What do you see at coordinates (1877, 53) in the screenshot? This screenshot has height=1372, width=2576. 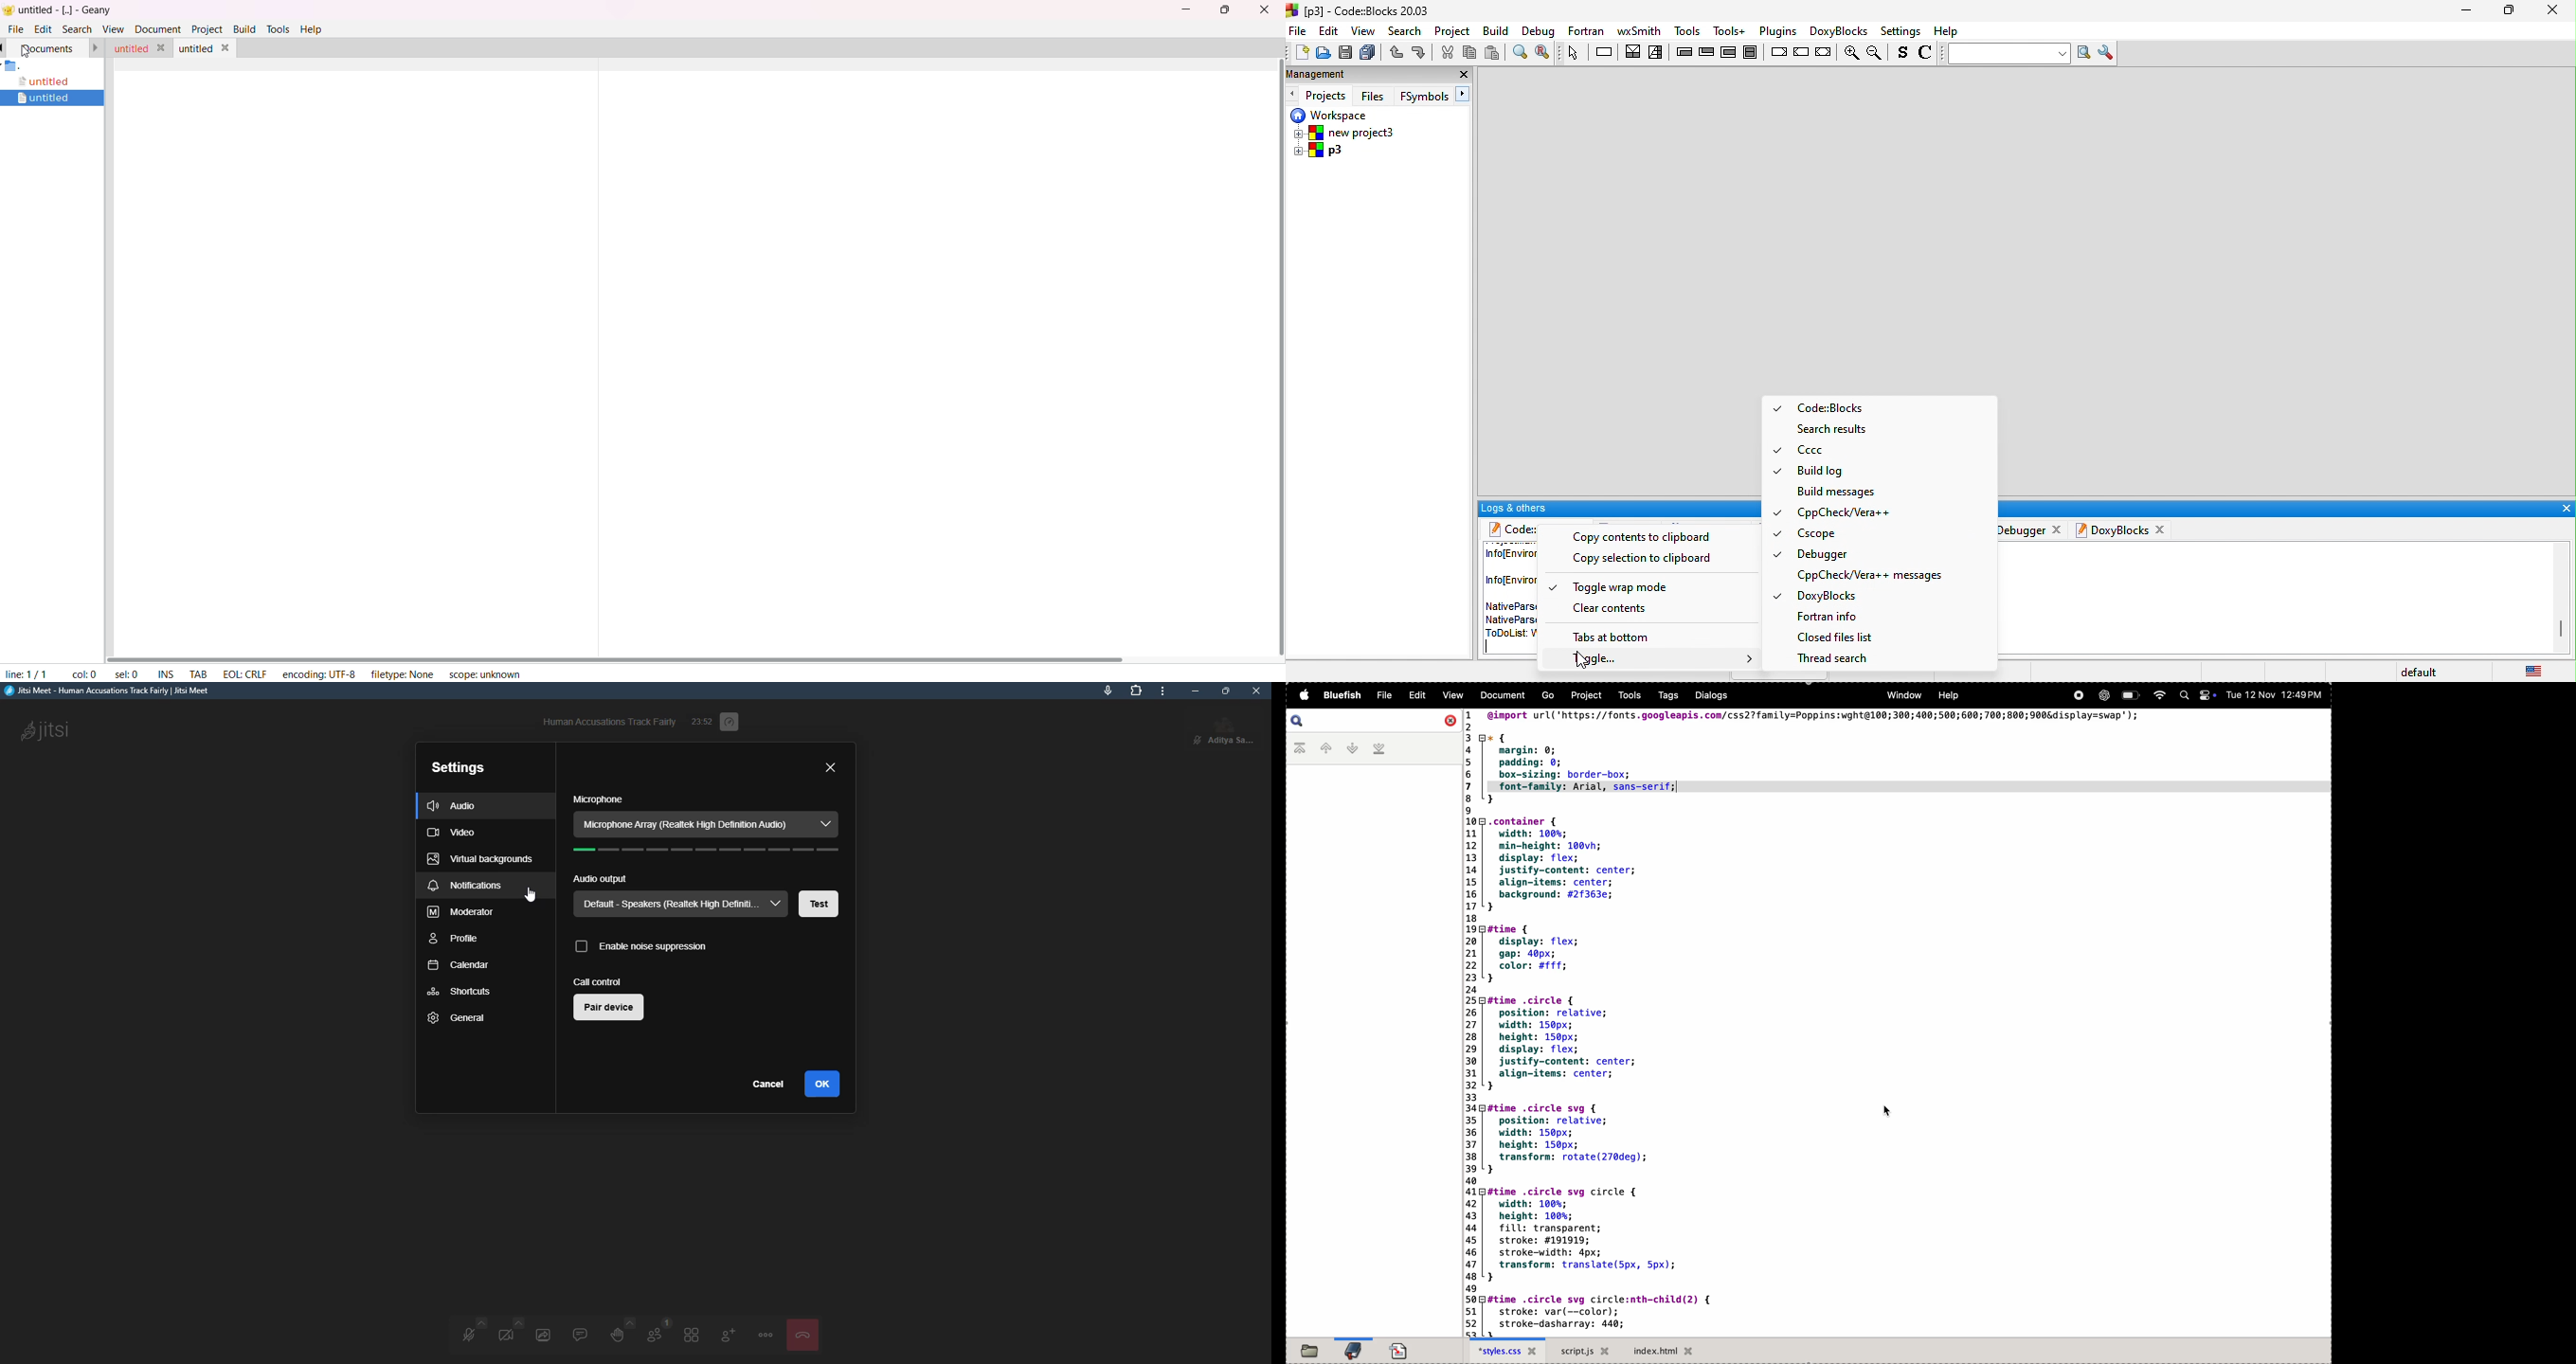 I see `zoom out` at bounding box center [1877, 53].